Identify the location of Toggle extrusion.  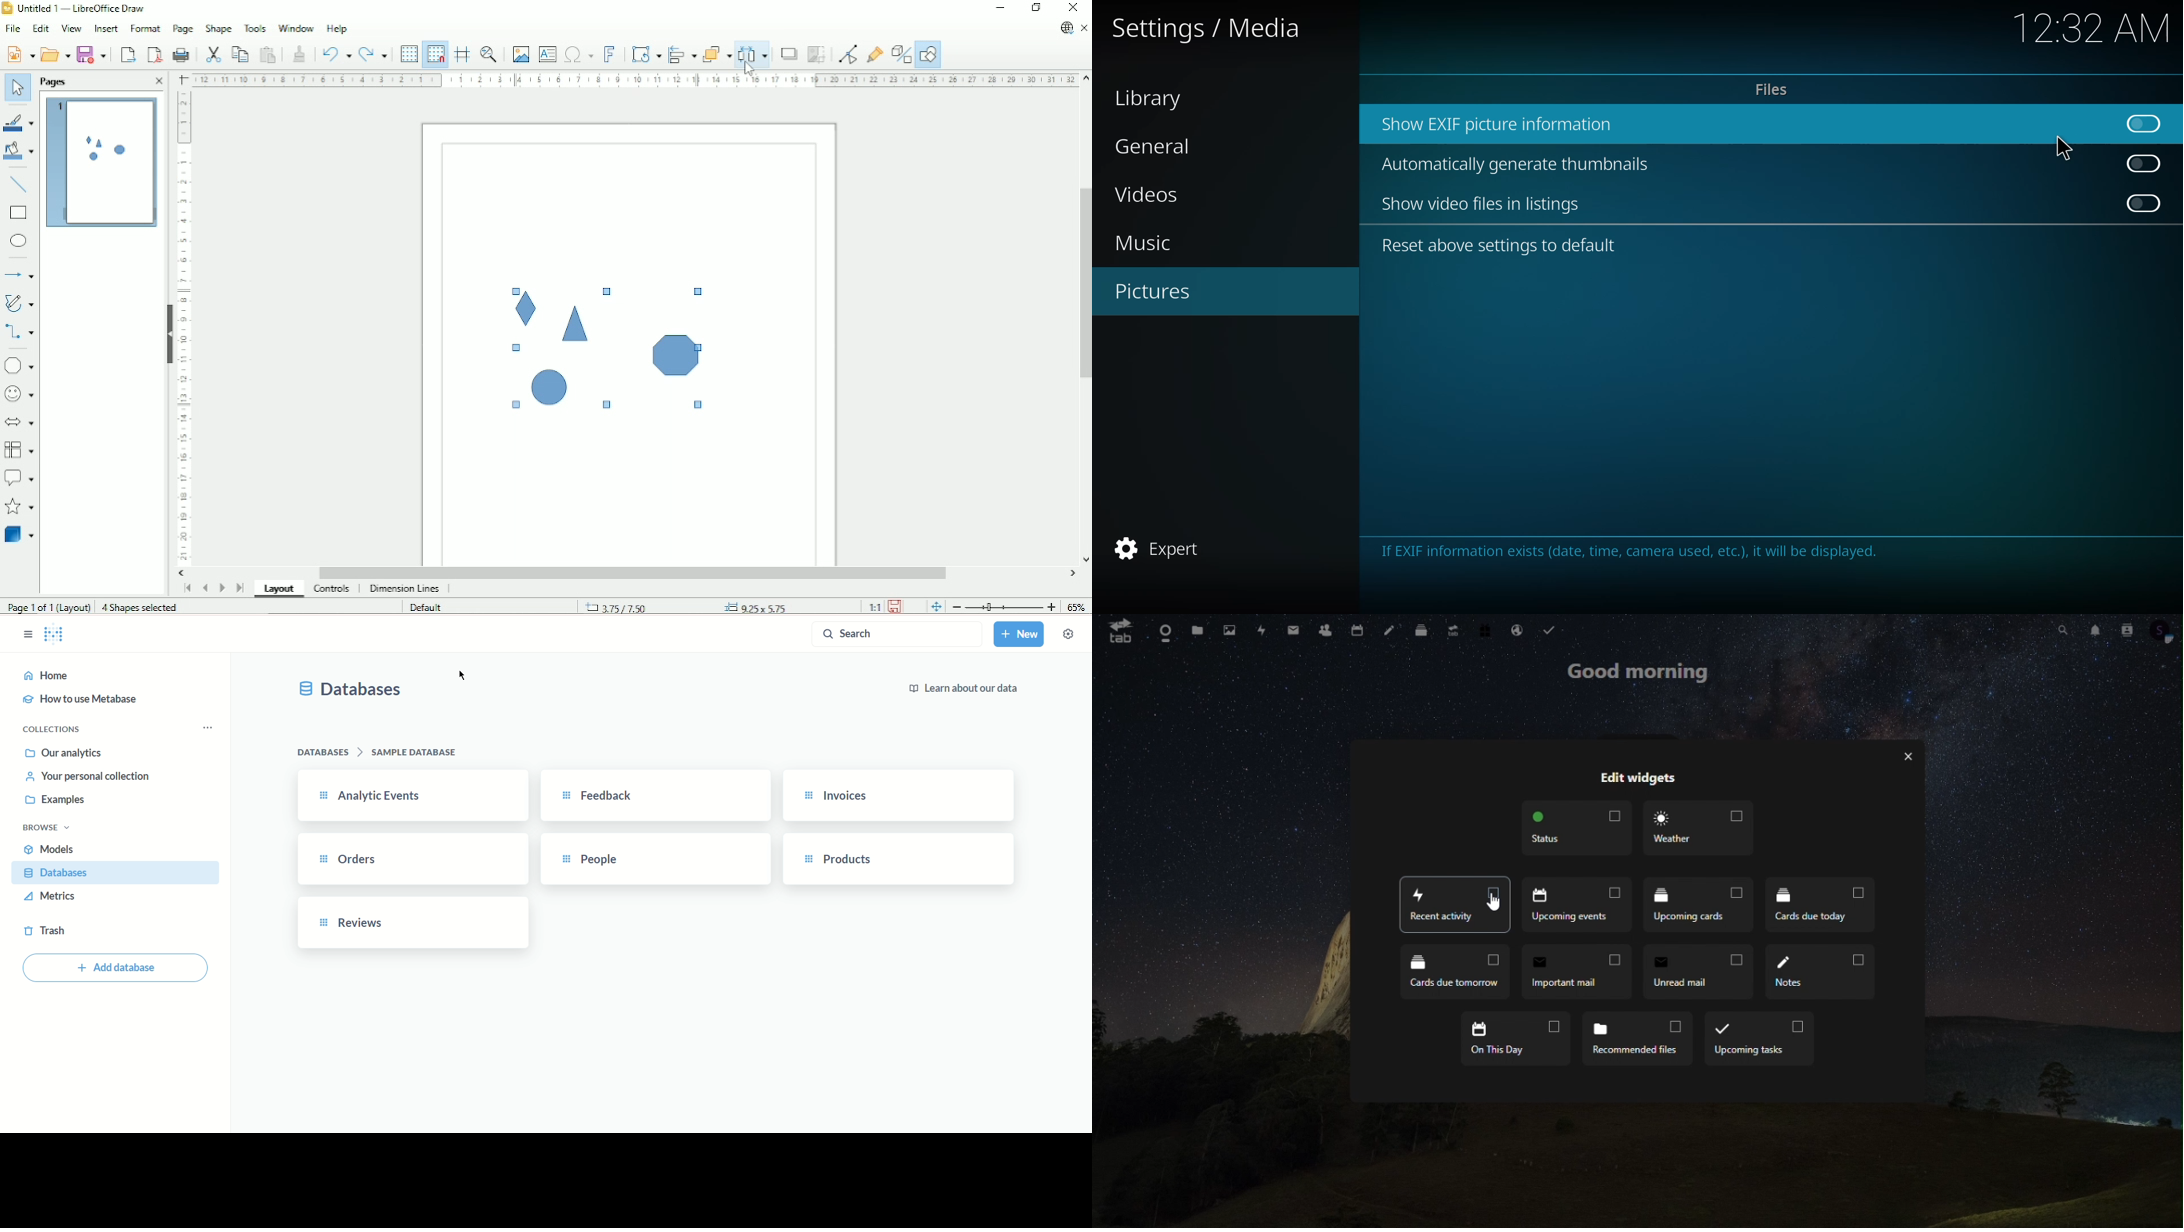
(902, 53).